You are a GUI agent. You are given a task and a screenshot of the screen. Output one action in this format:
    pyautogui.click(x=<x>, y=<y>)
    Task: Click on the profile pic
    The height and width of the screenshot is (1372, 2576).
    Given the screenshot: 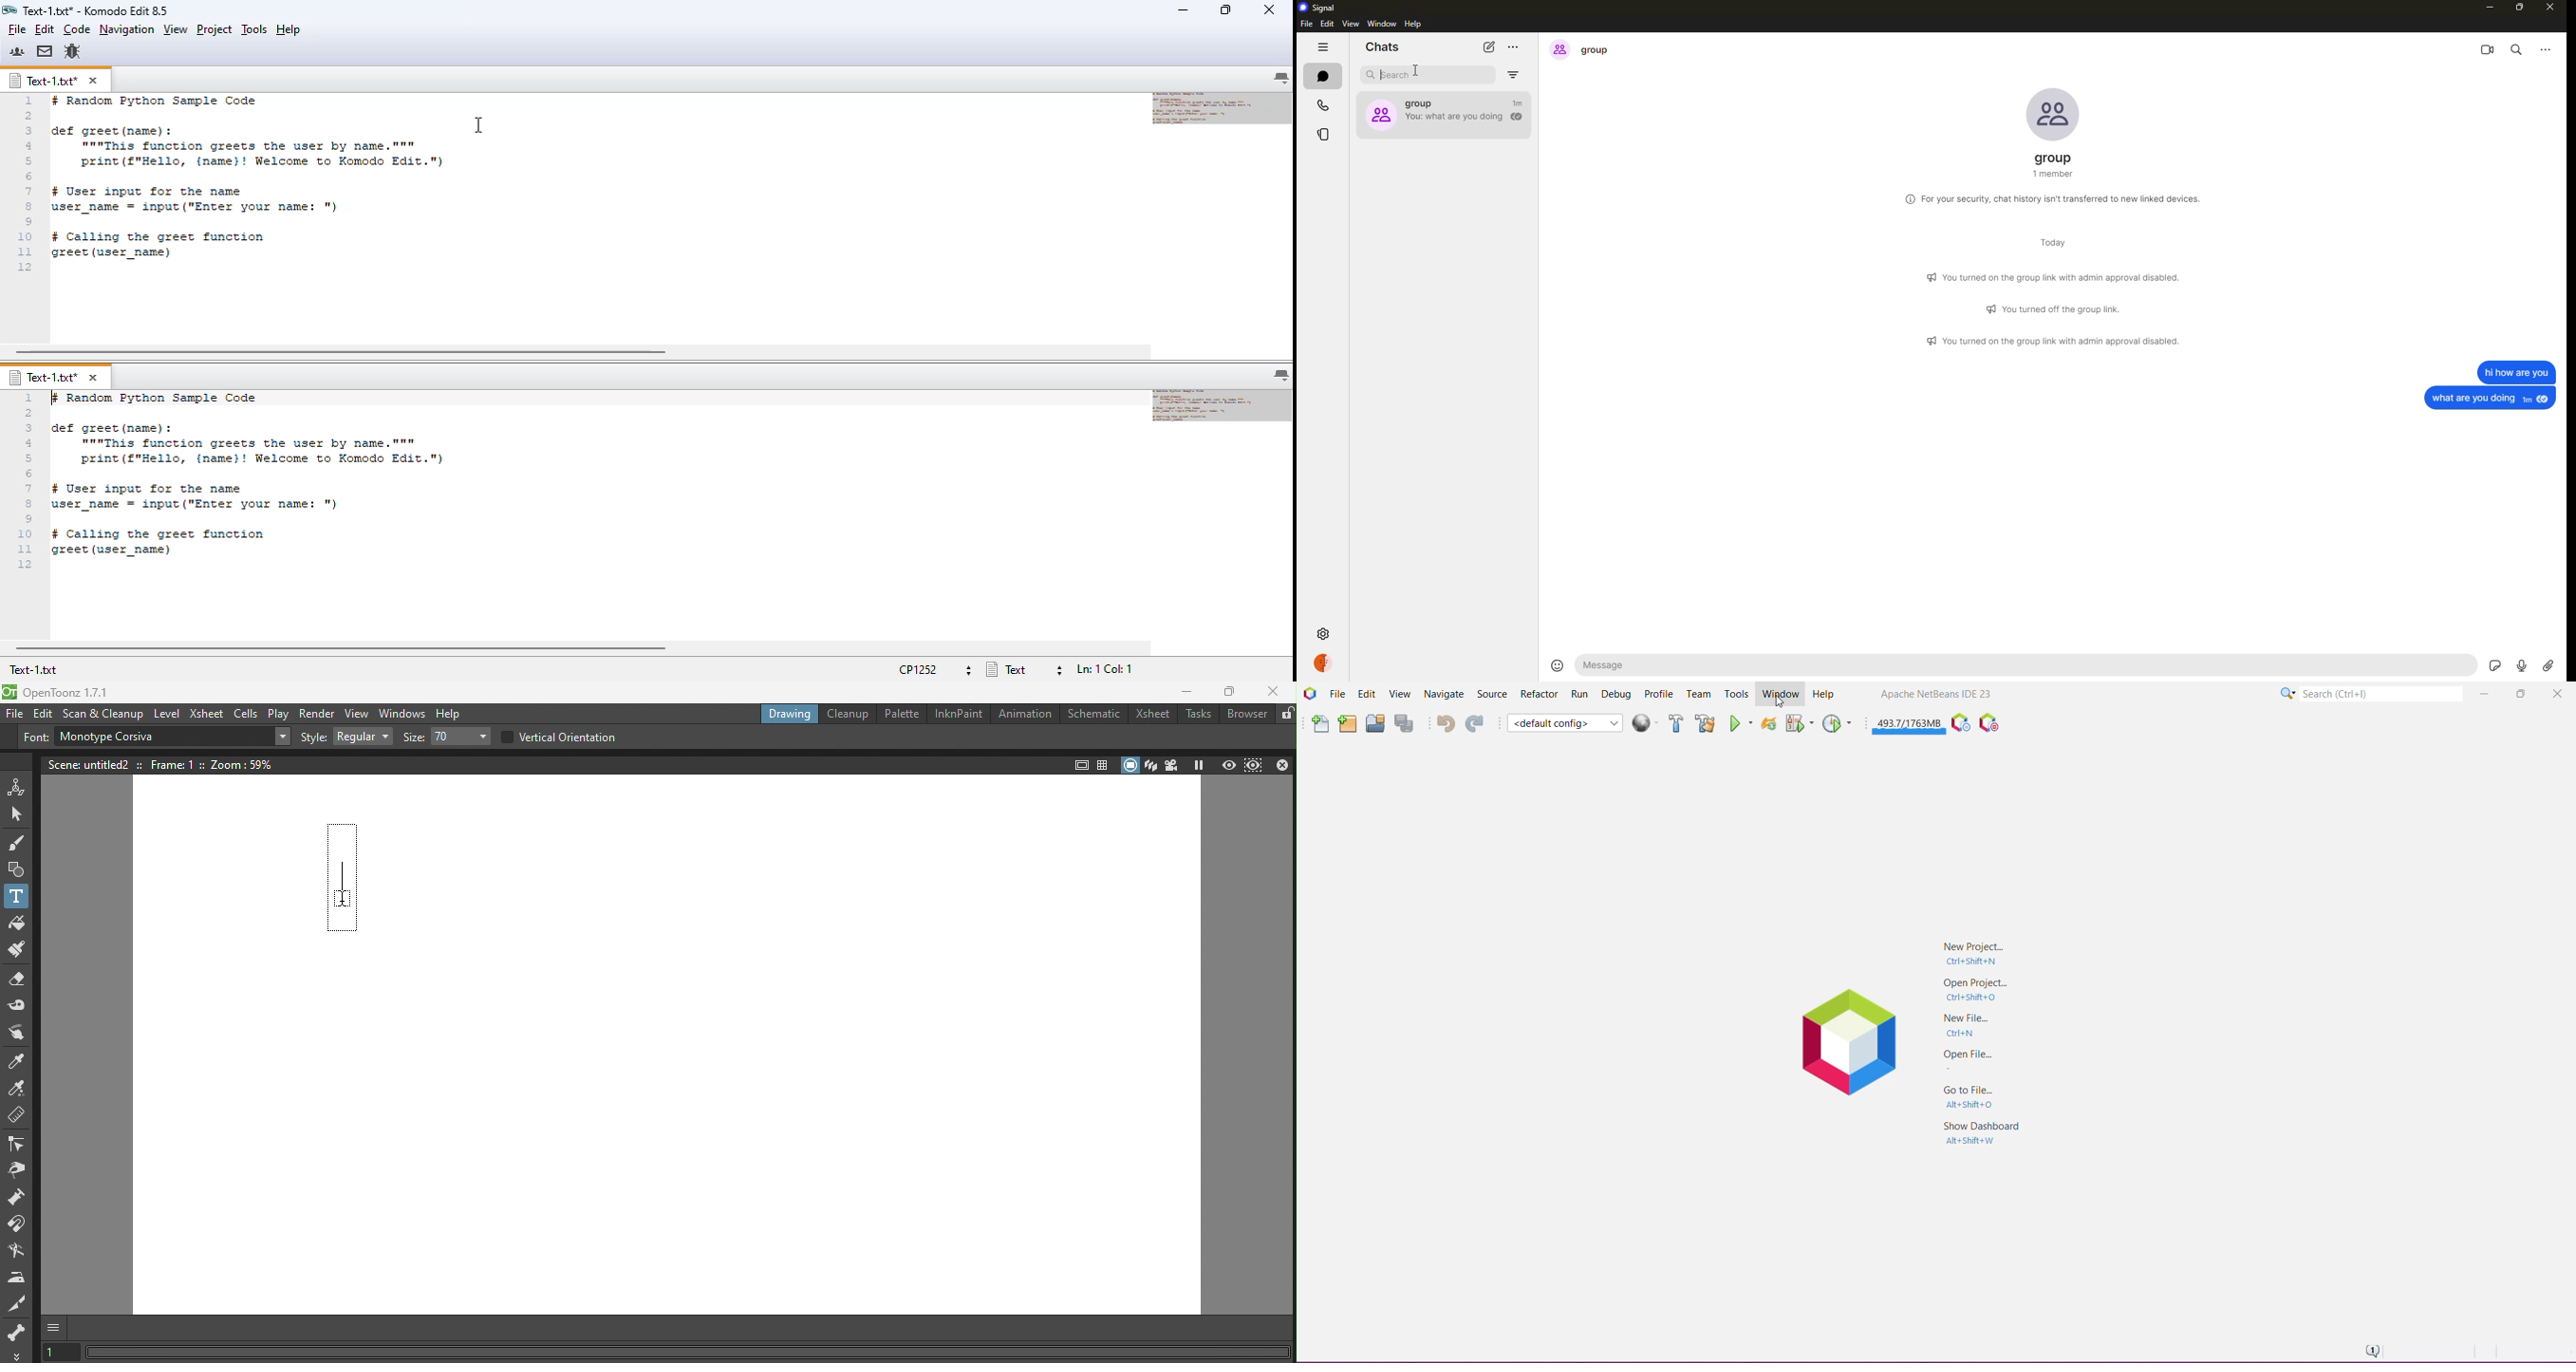 What is the action you would take?
    pyautogui.click(x=2052, y=113)
    